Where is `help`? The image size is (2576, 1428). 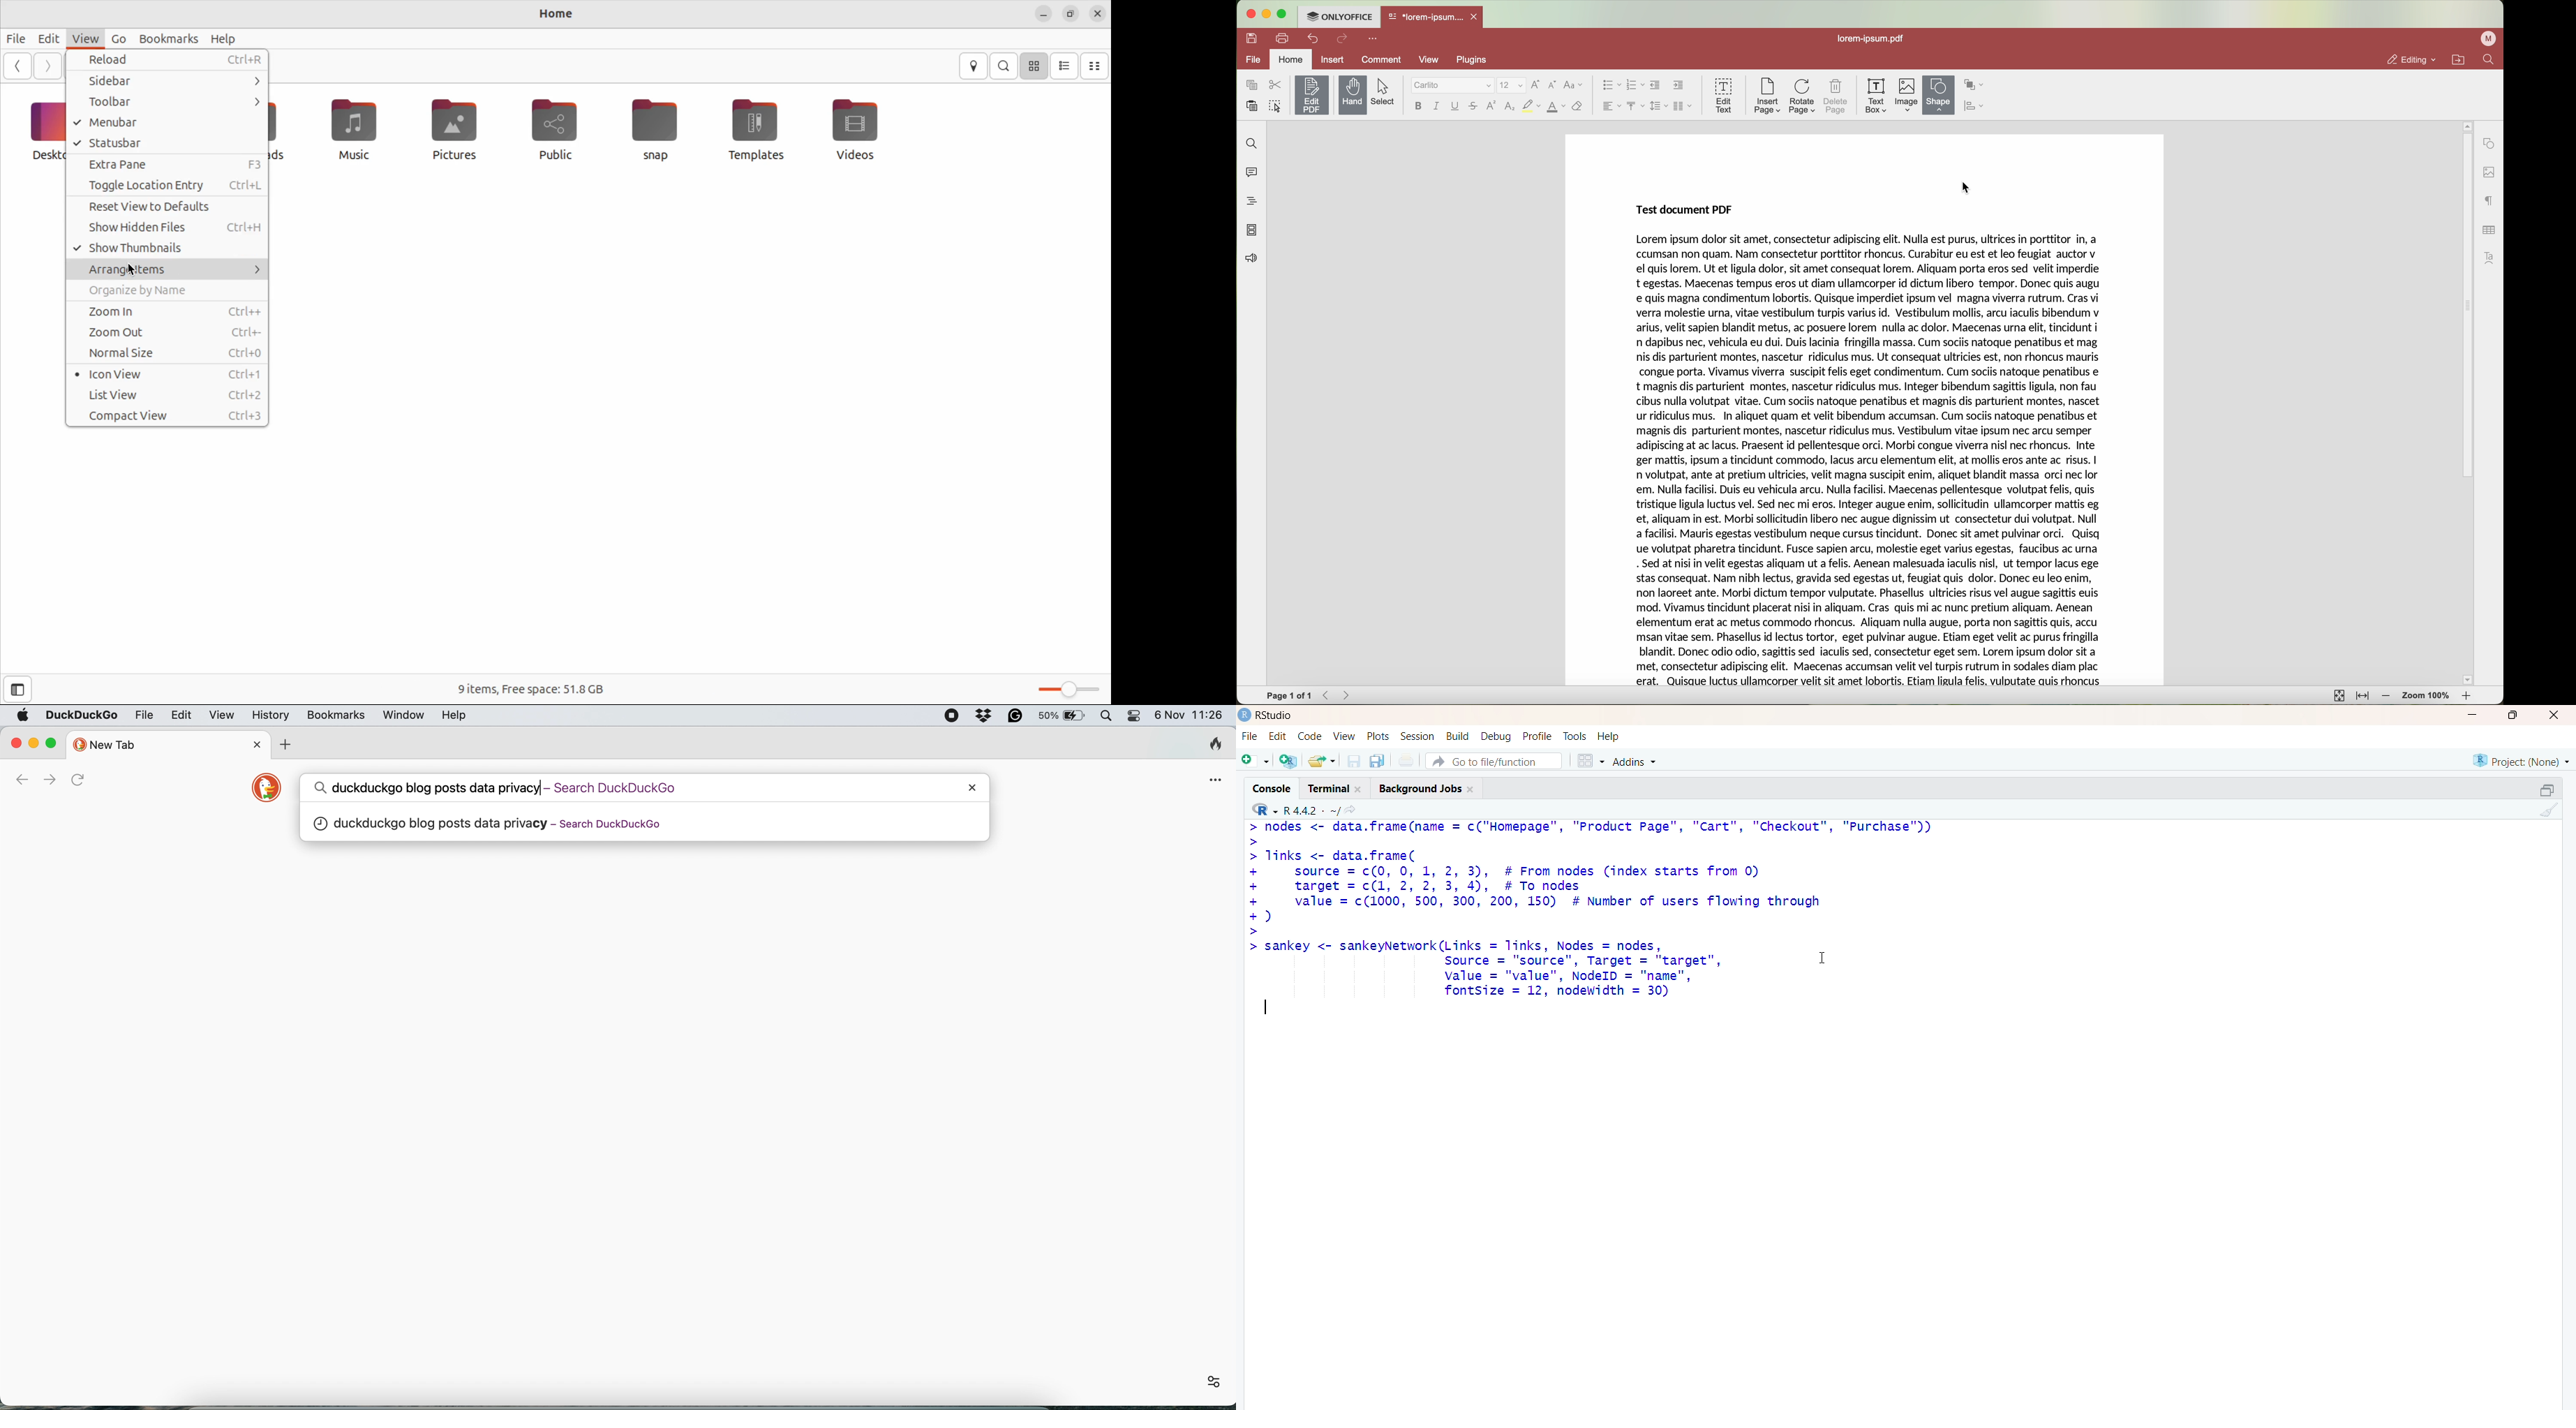
help is located at coordinates (1616, 736).